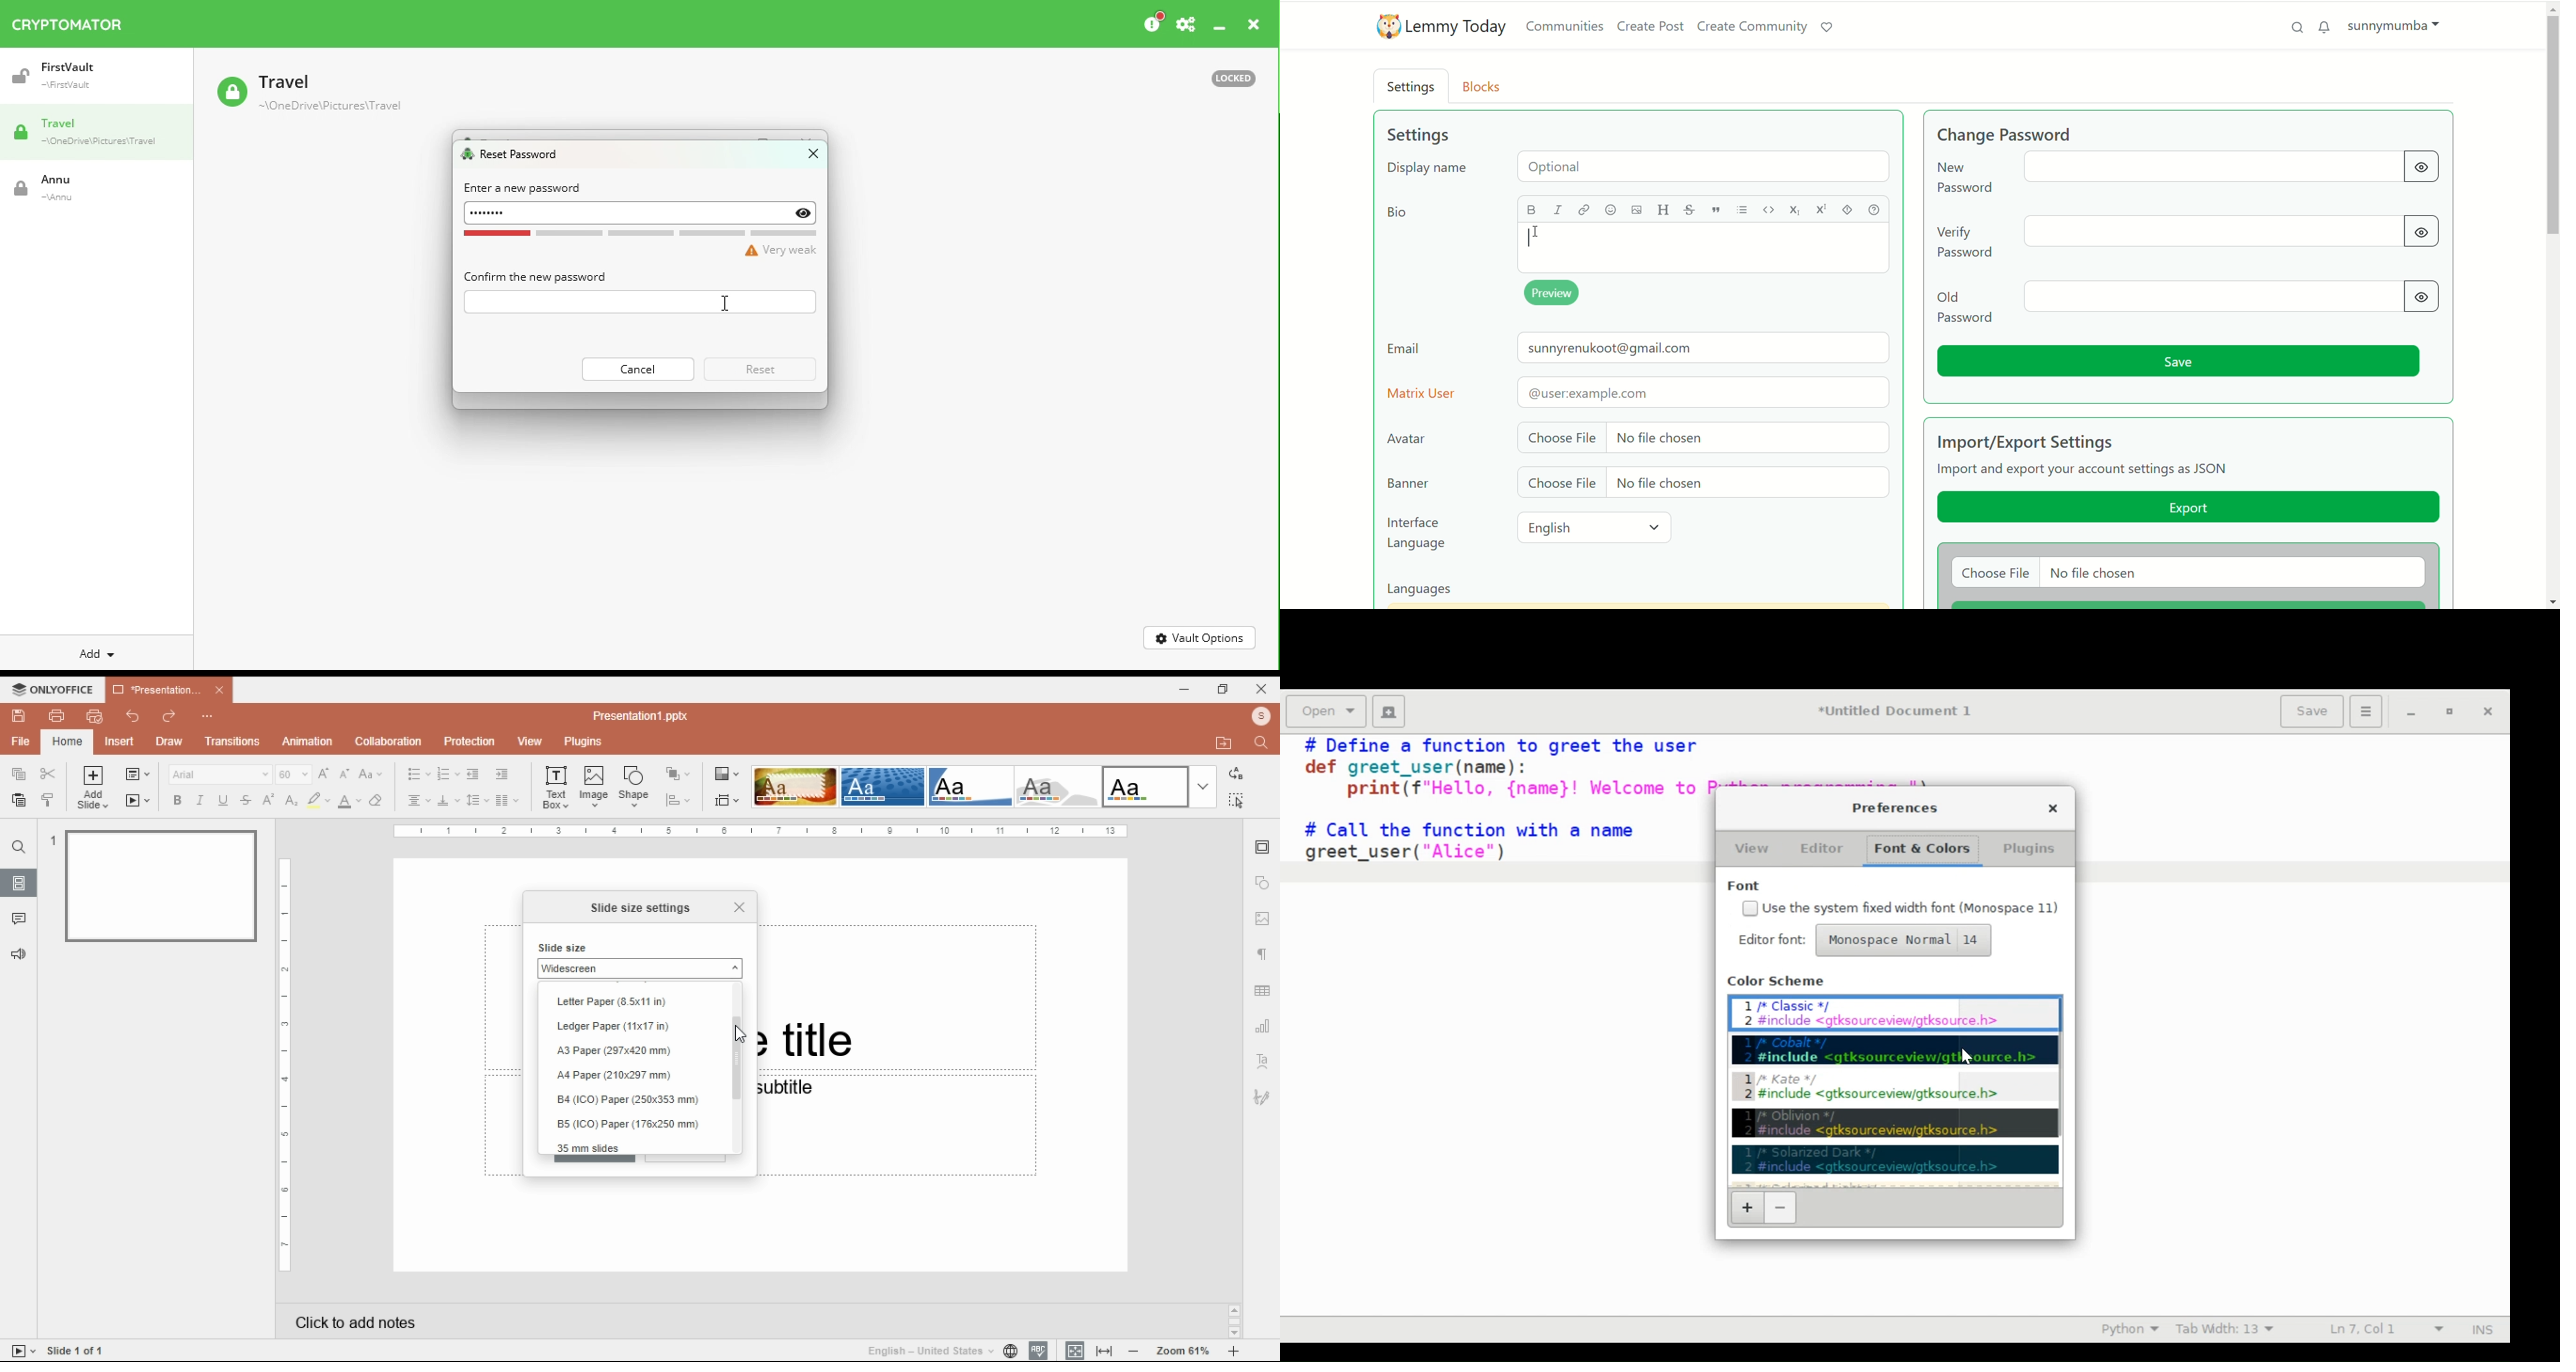  I want to click on image settings, so click(1263, 920).